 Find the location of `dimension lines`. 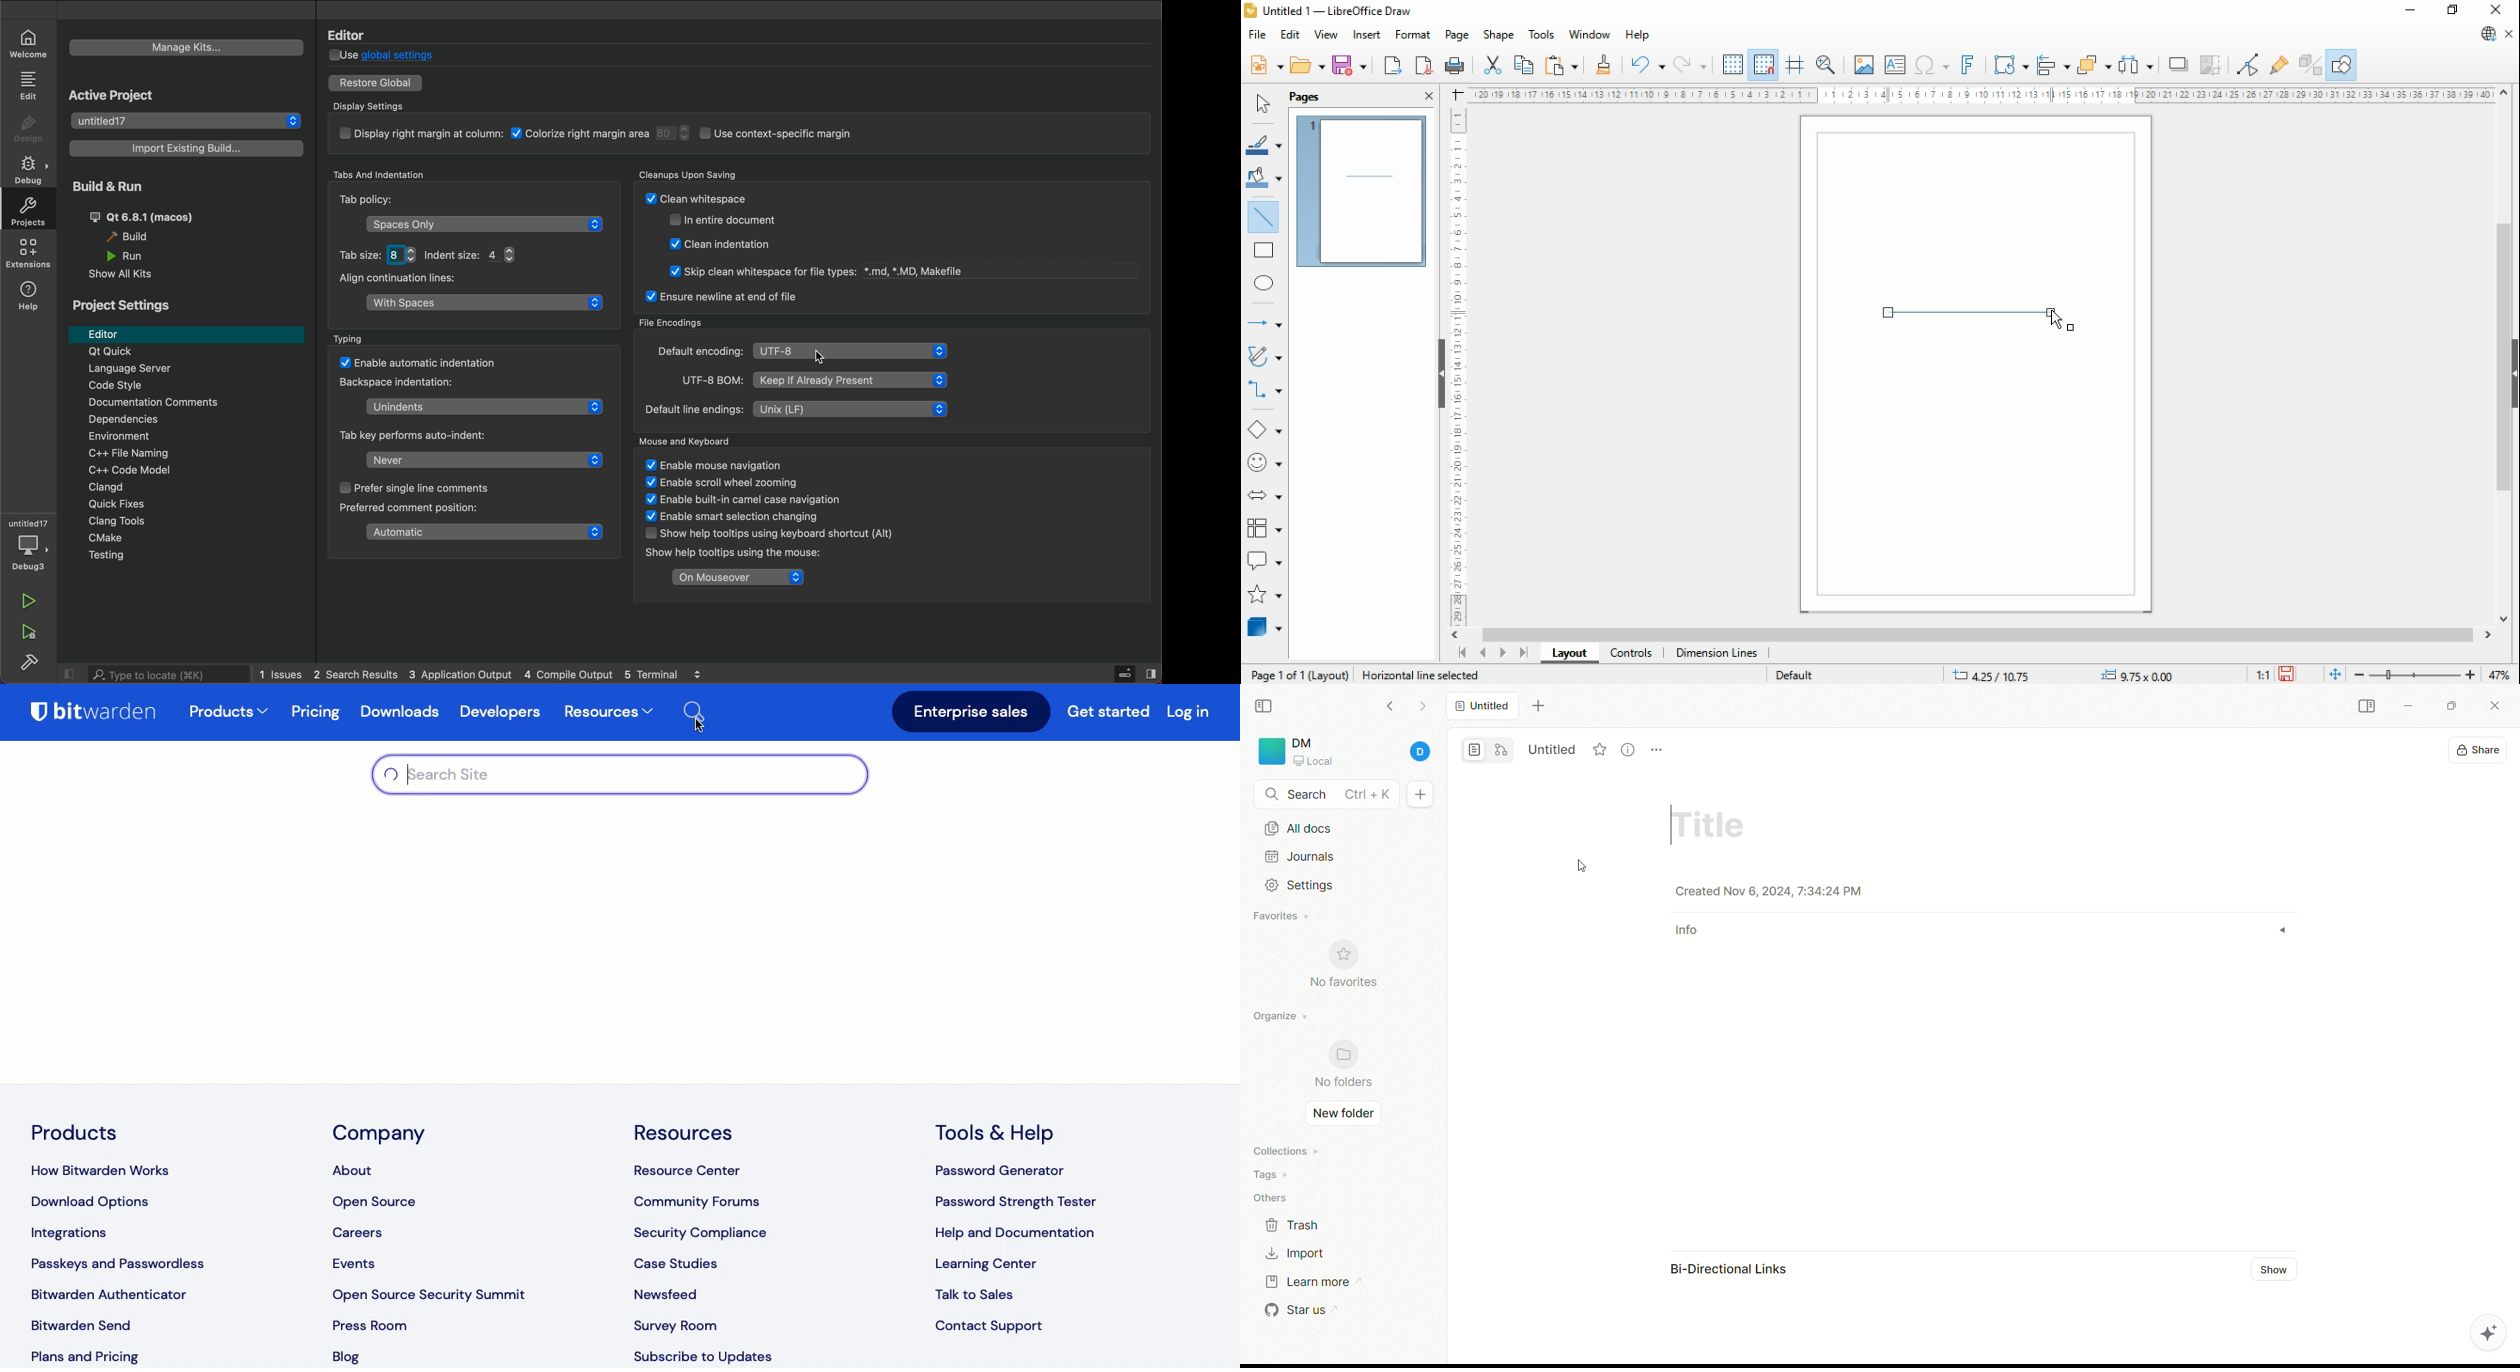

dimension lines is located at coordinates (1717, 654).